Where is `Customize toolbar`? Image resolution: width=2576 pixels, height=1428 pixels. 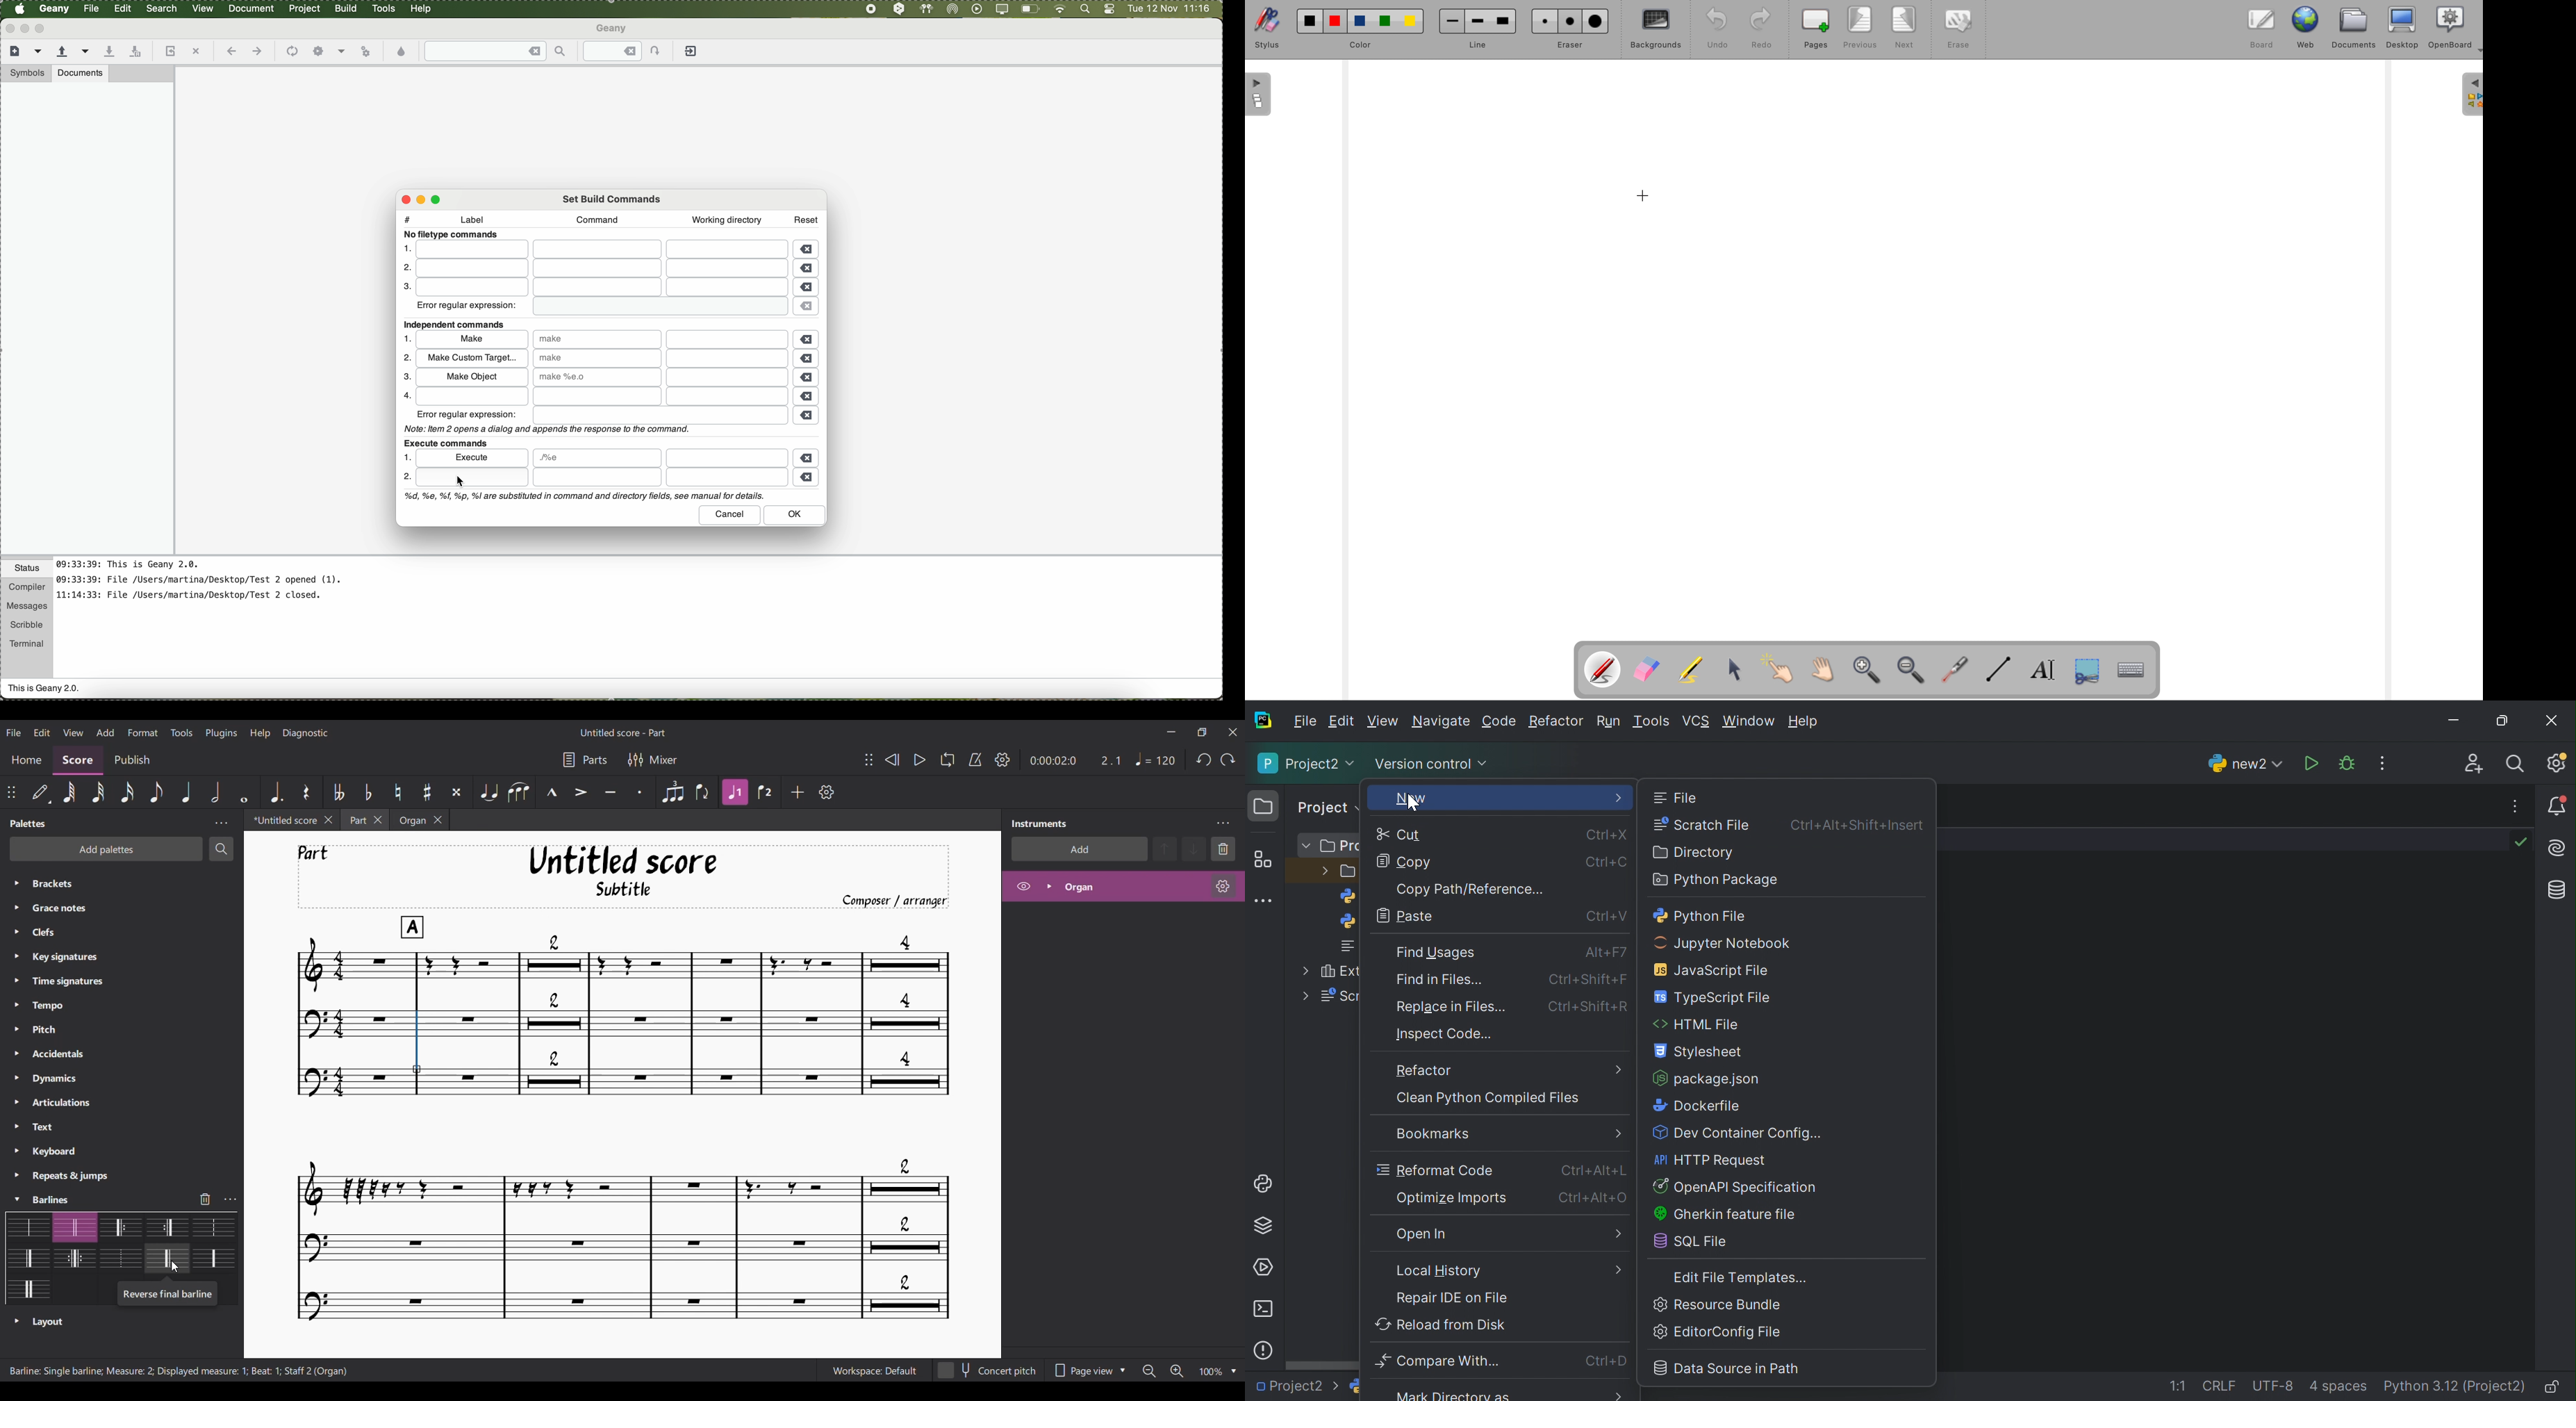
Customize toolbar is located at coordinates (826, 791).